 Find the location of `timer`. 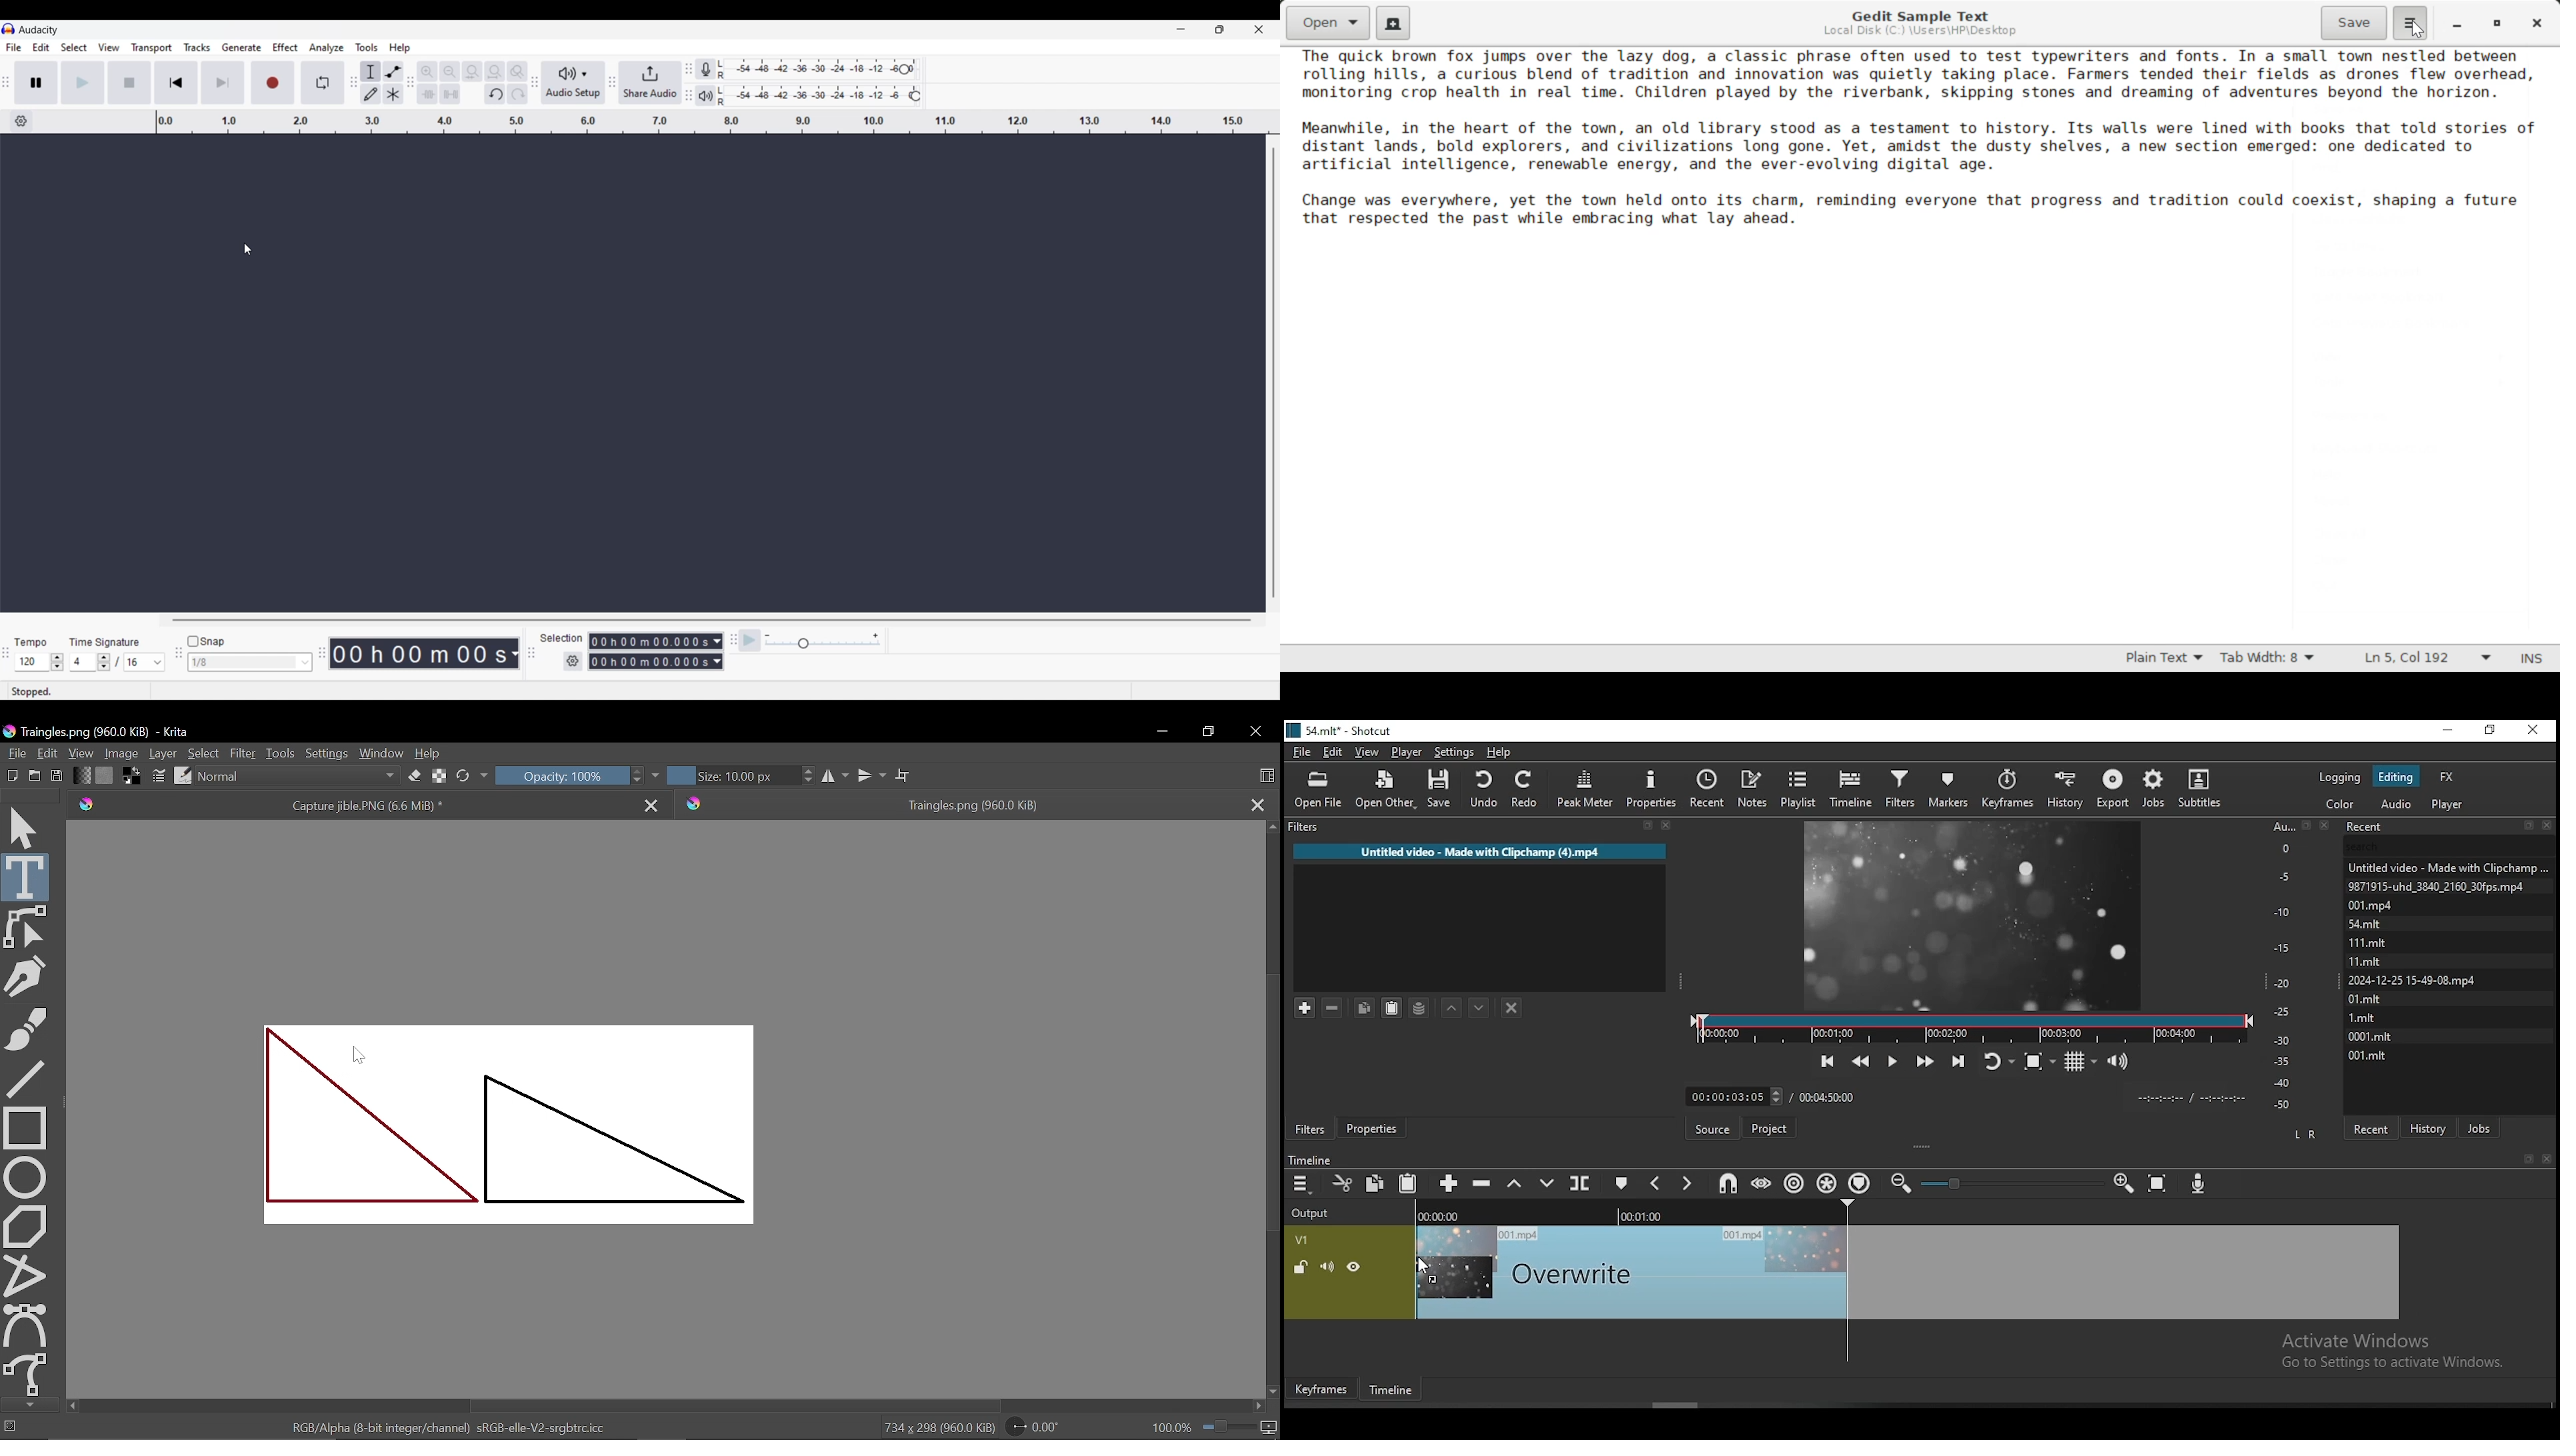

timer is located at coordinates (2187, 1098).